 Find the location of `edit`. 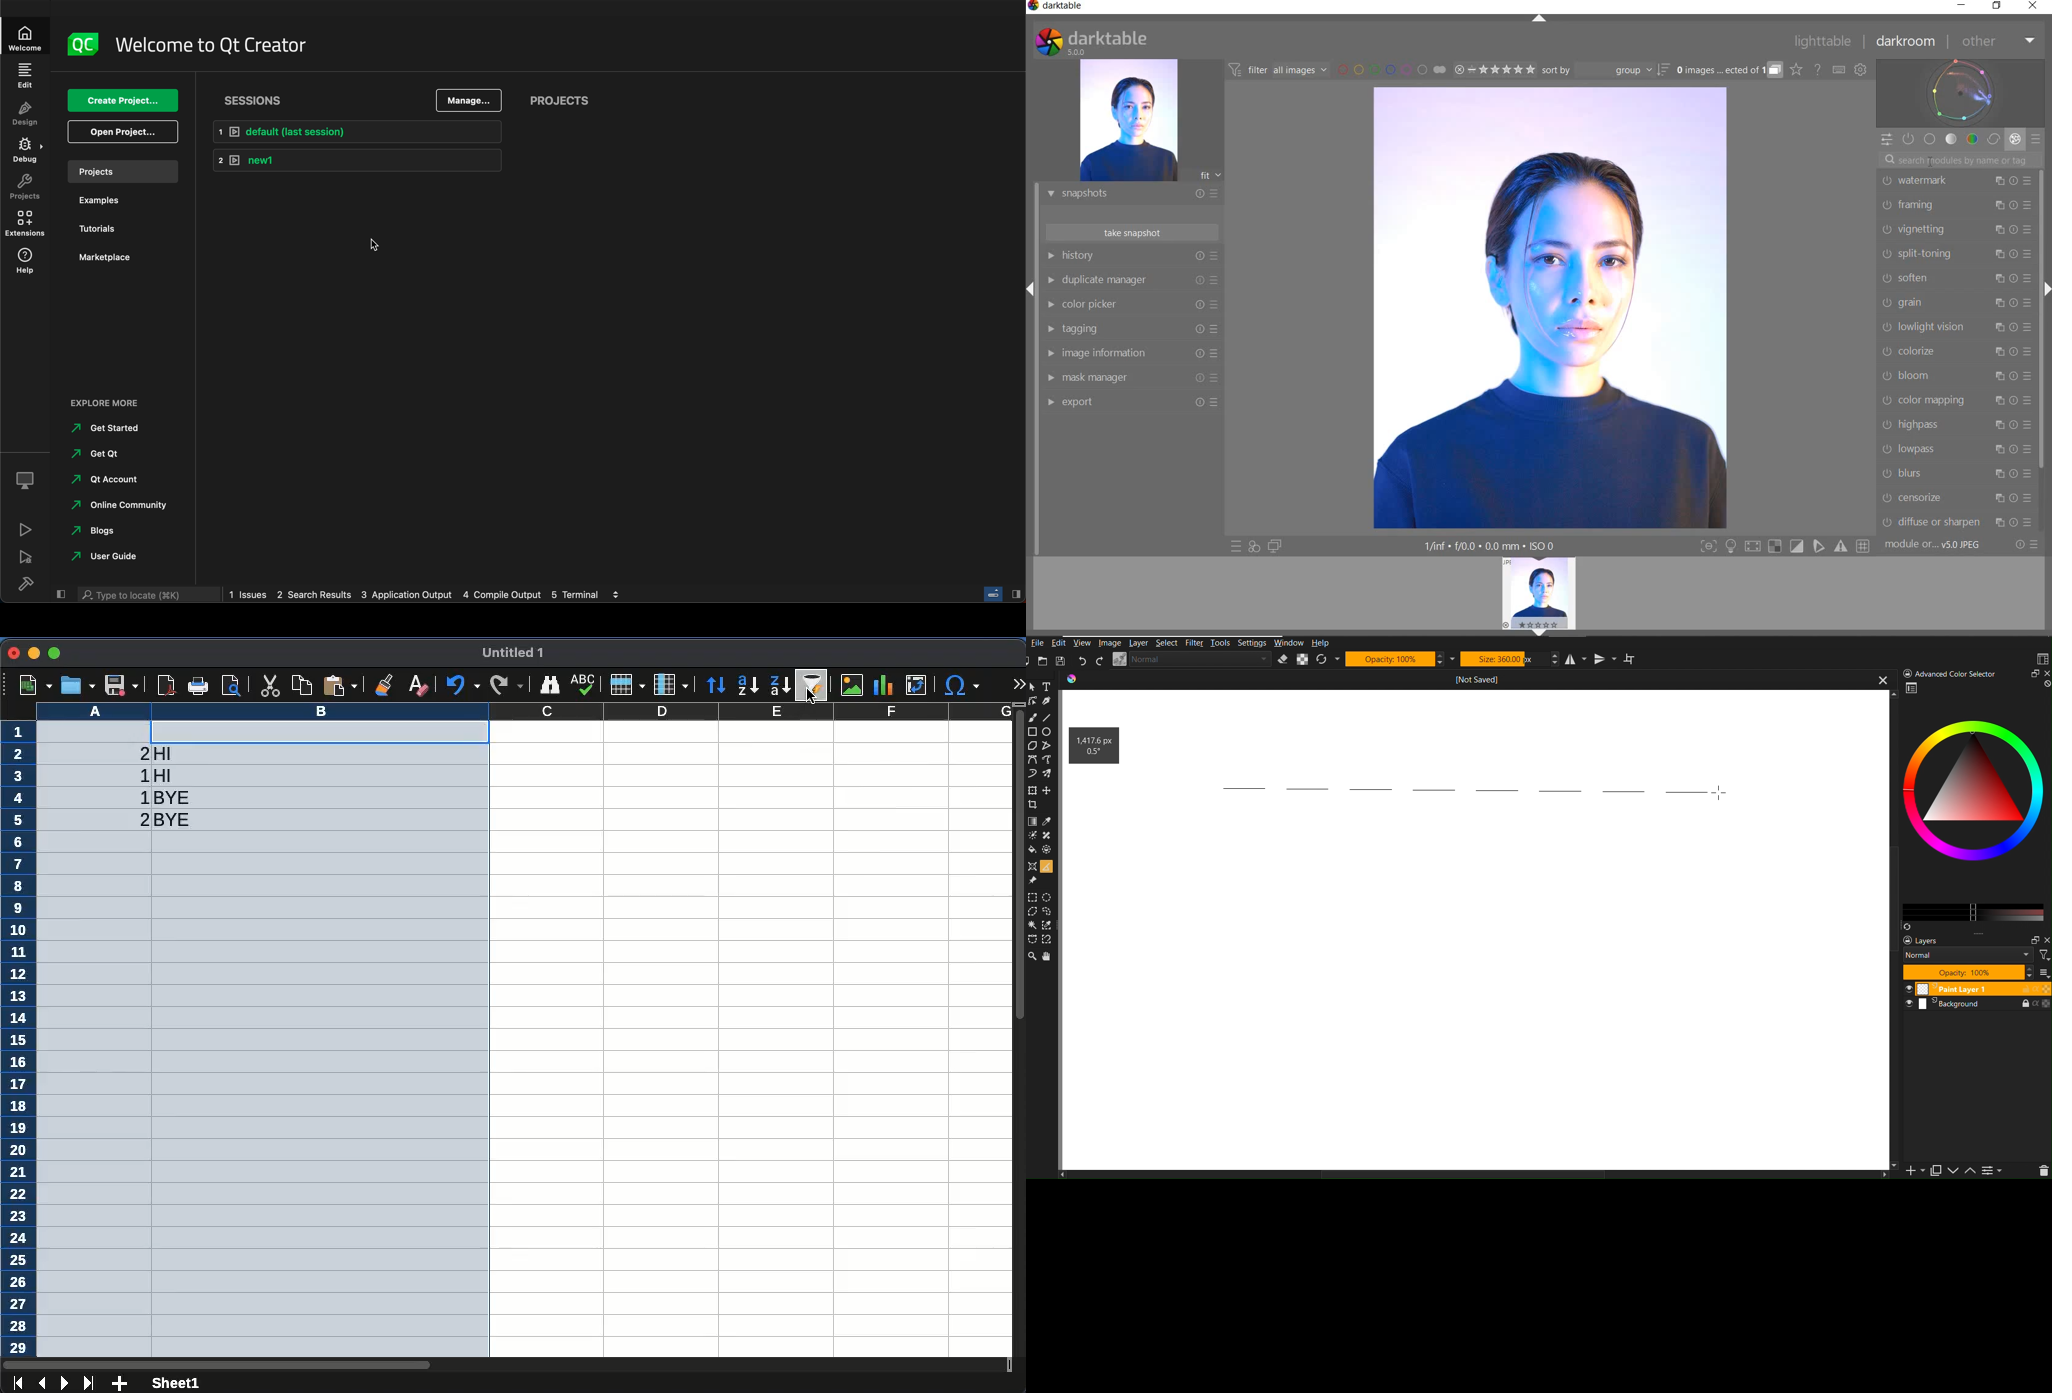

edit is located at coordinates (25, 76).